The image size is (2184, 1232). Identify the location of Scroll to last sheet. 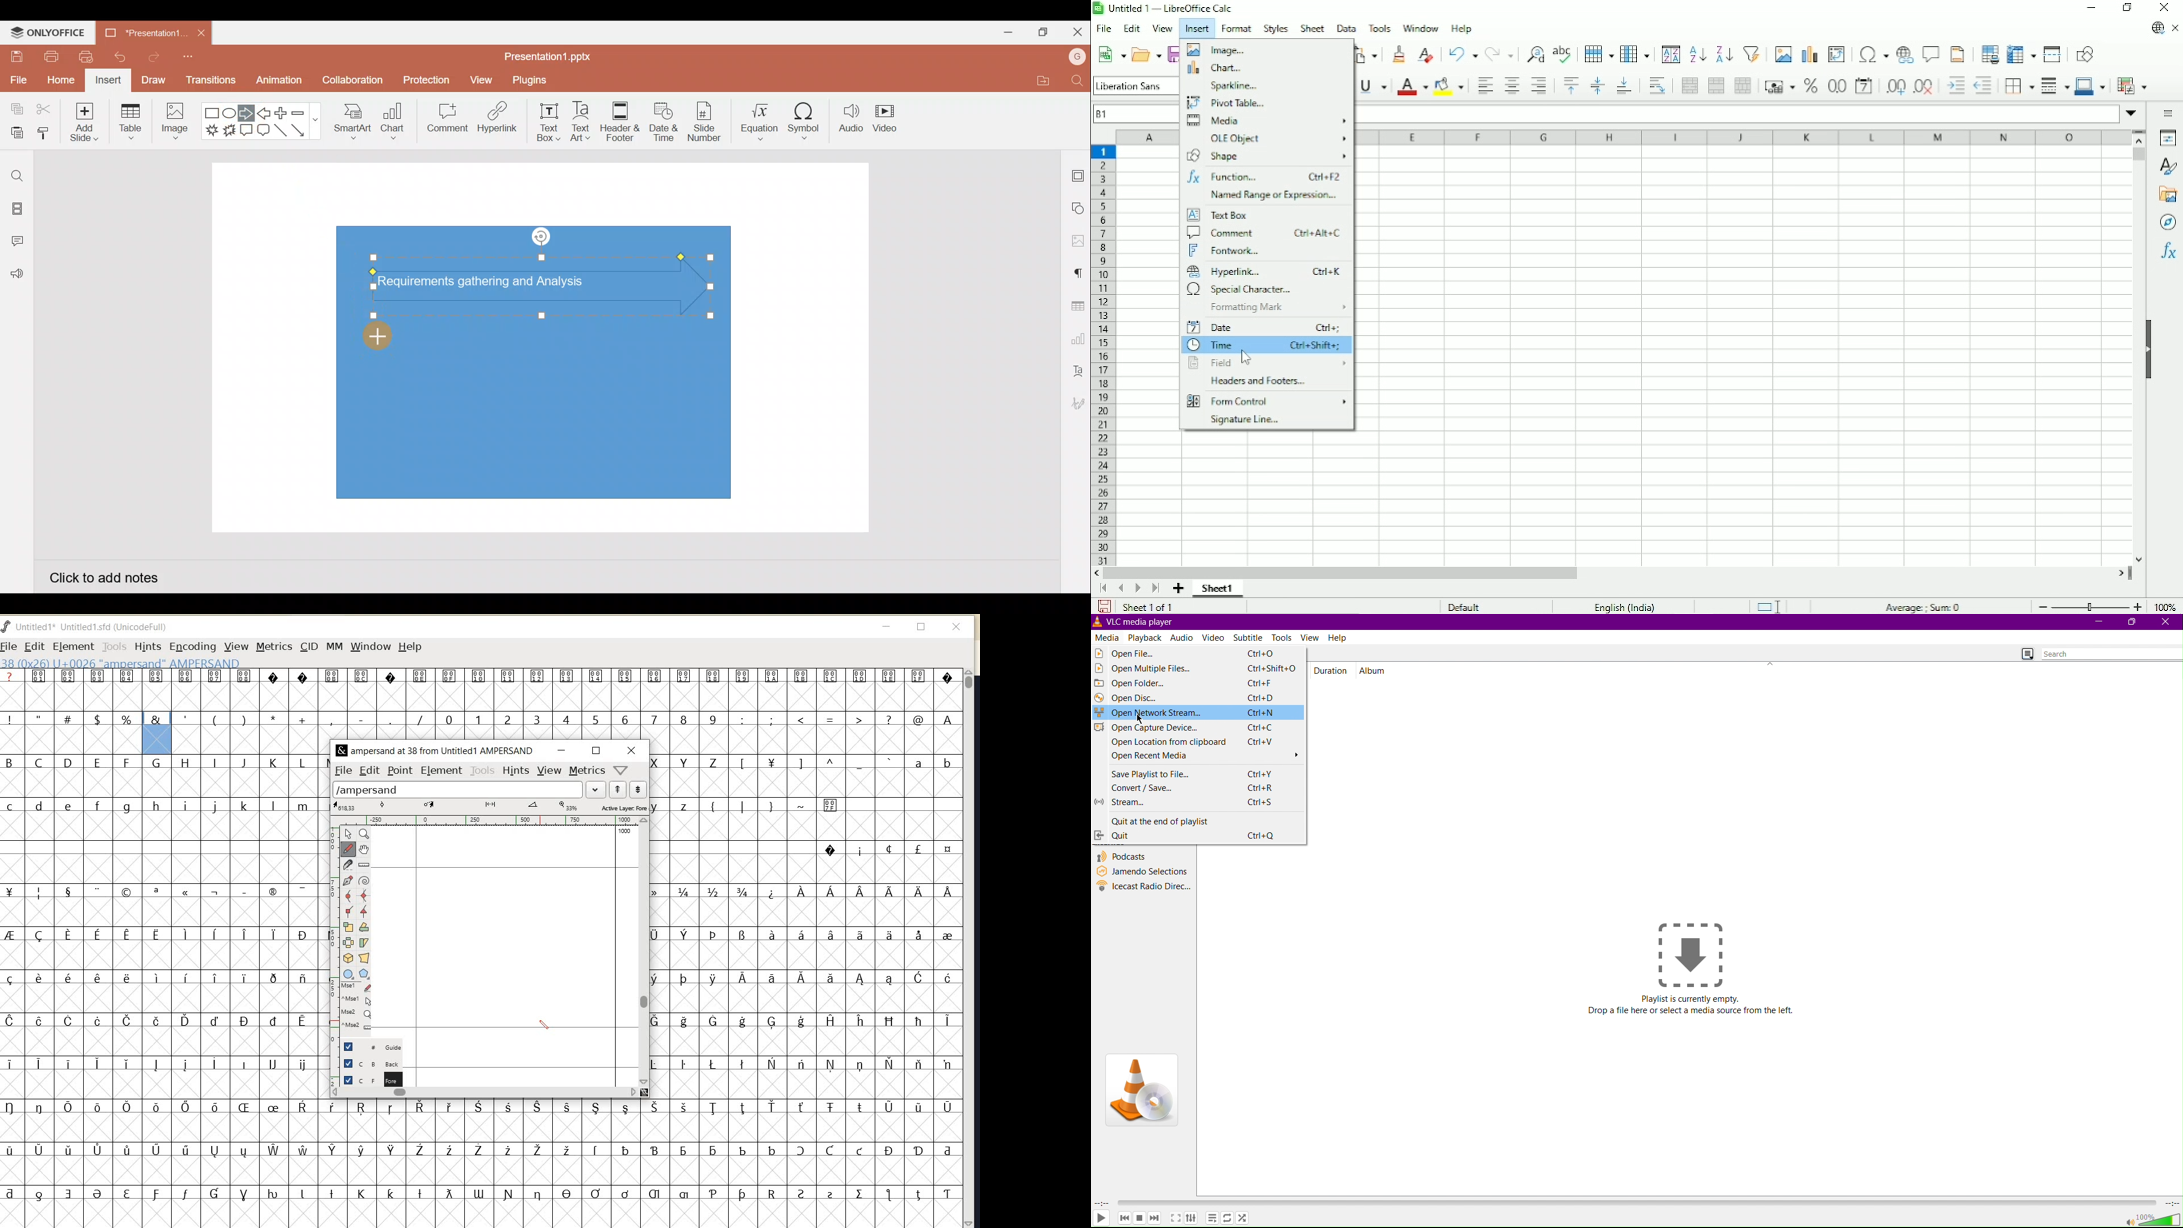
(1156, 589).